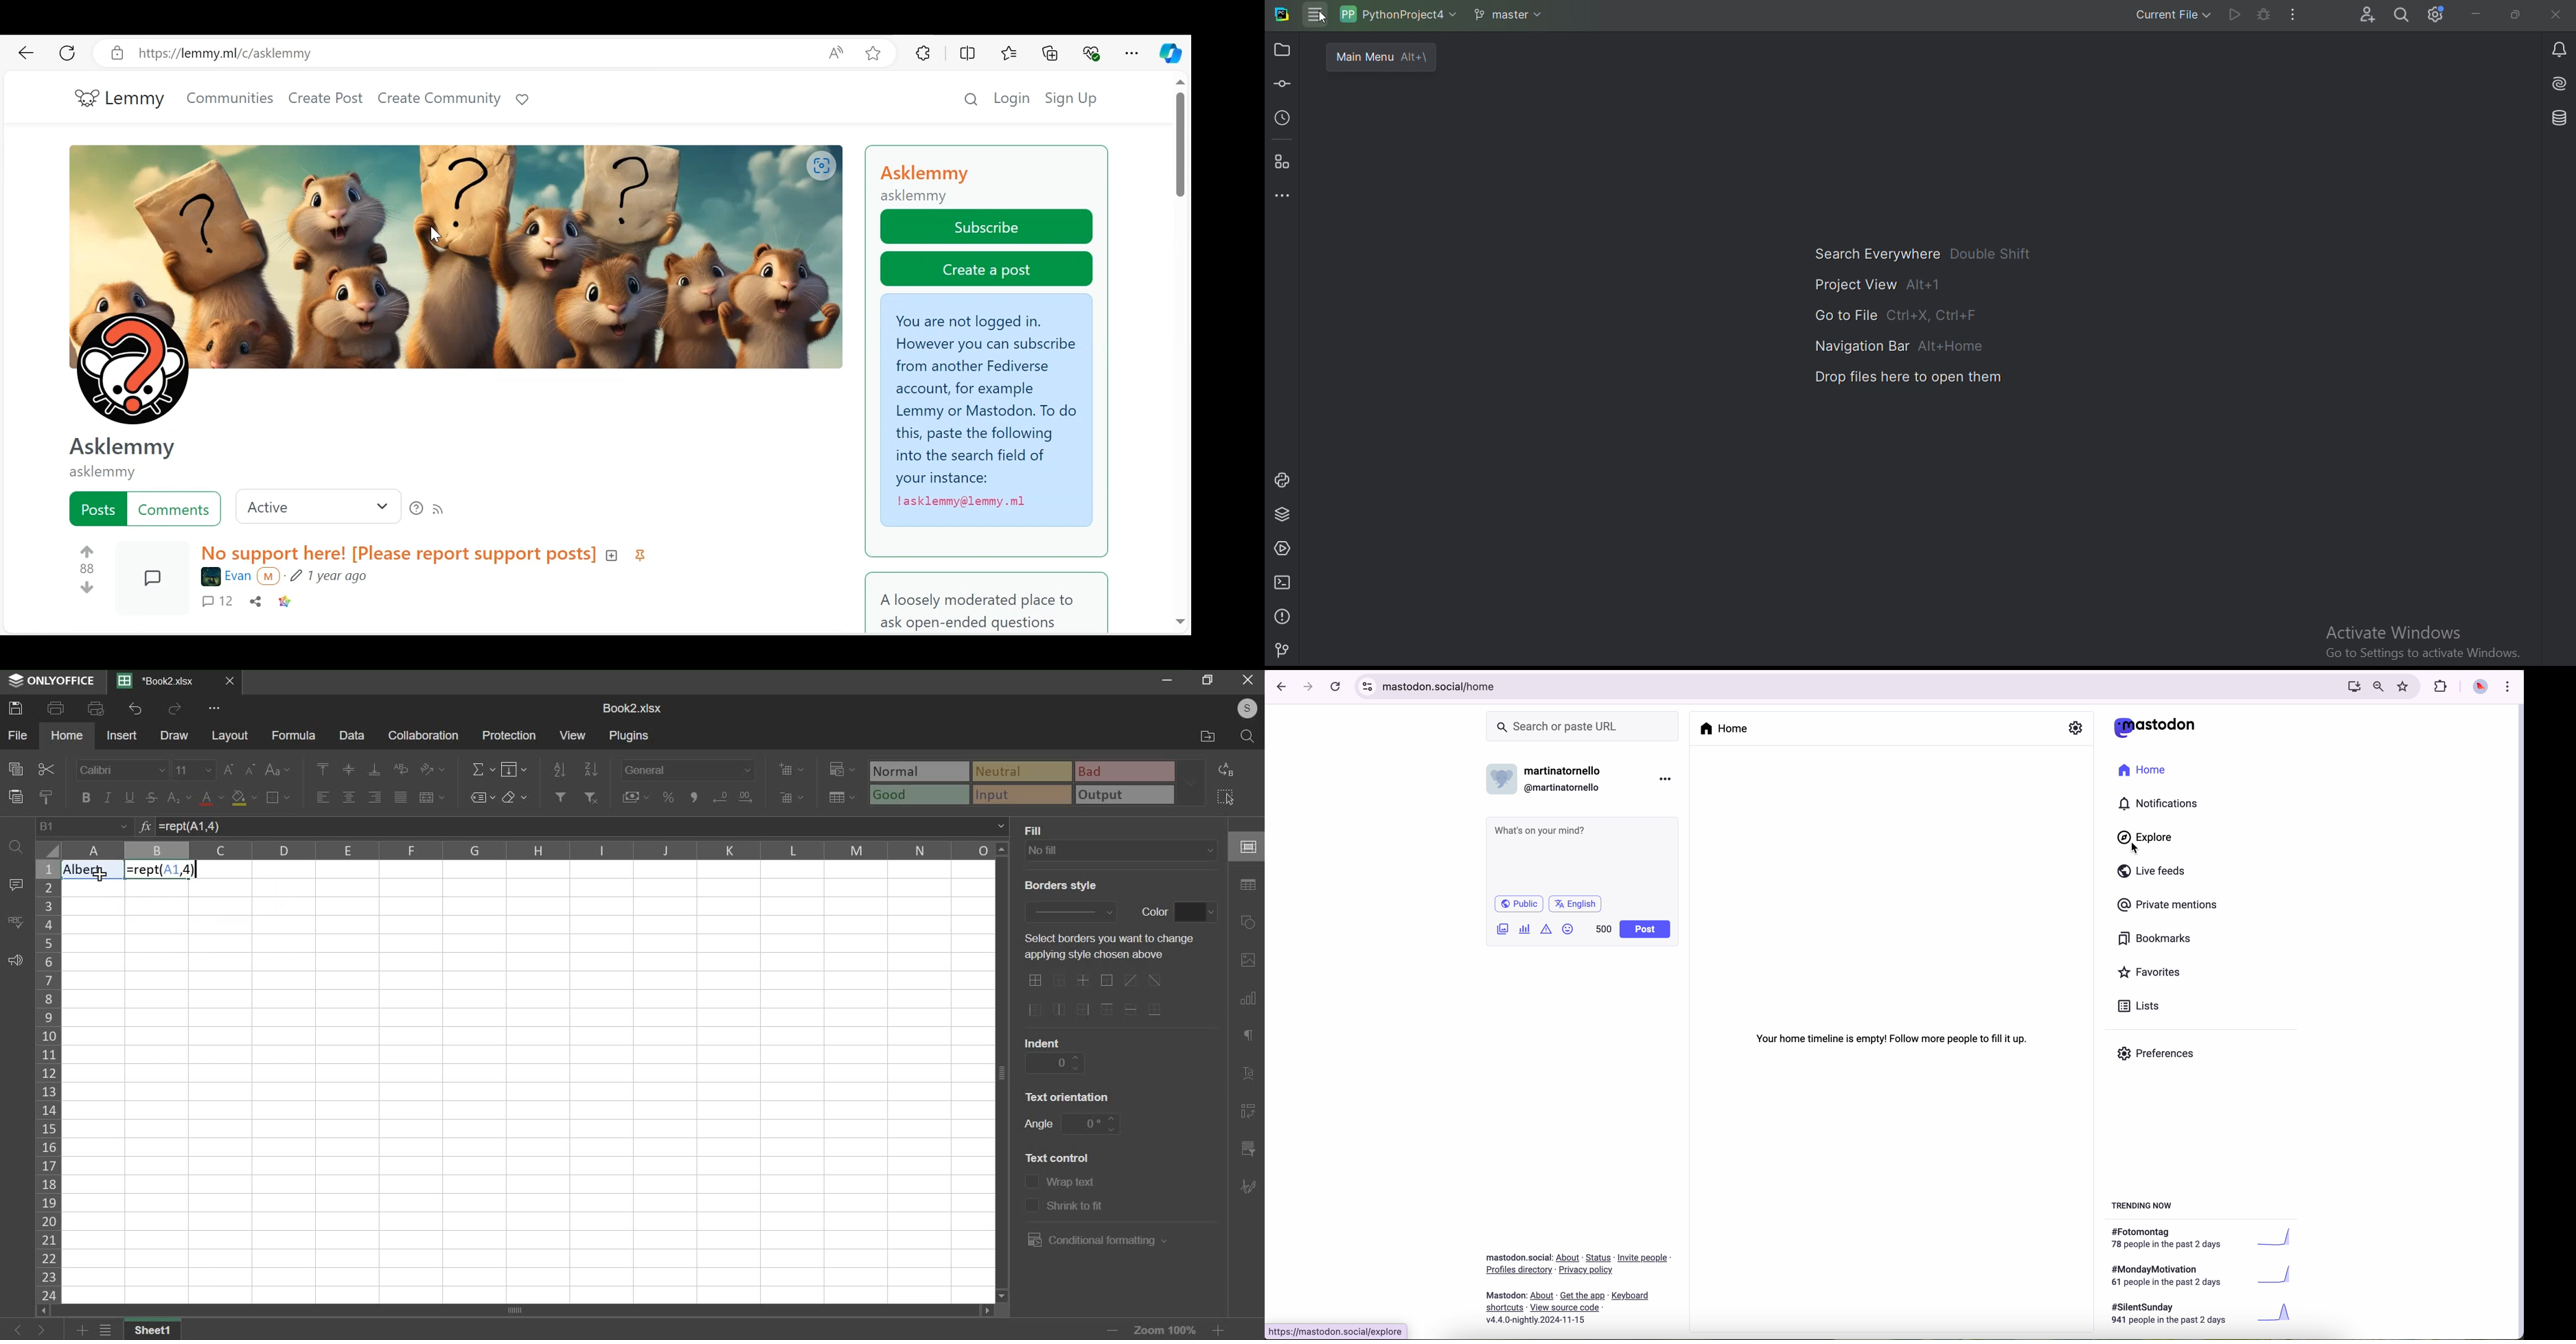 This screenshot has width=2576, height=1344. Describe the element at coordinates (2076, 729) in the screenshot. I see `settings` at that location.